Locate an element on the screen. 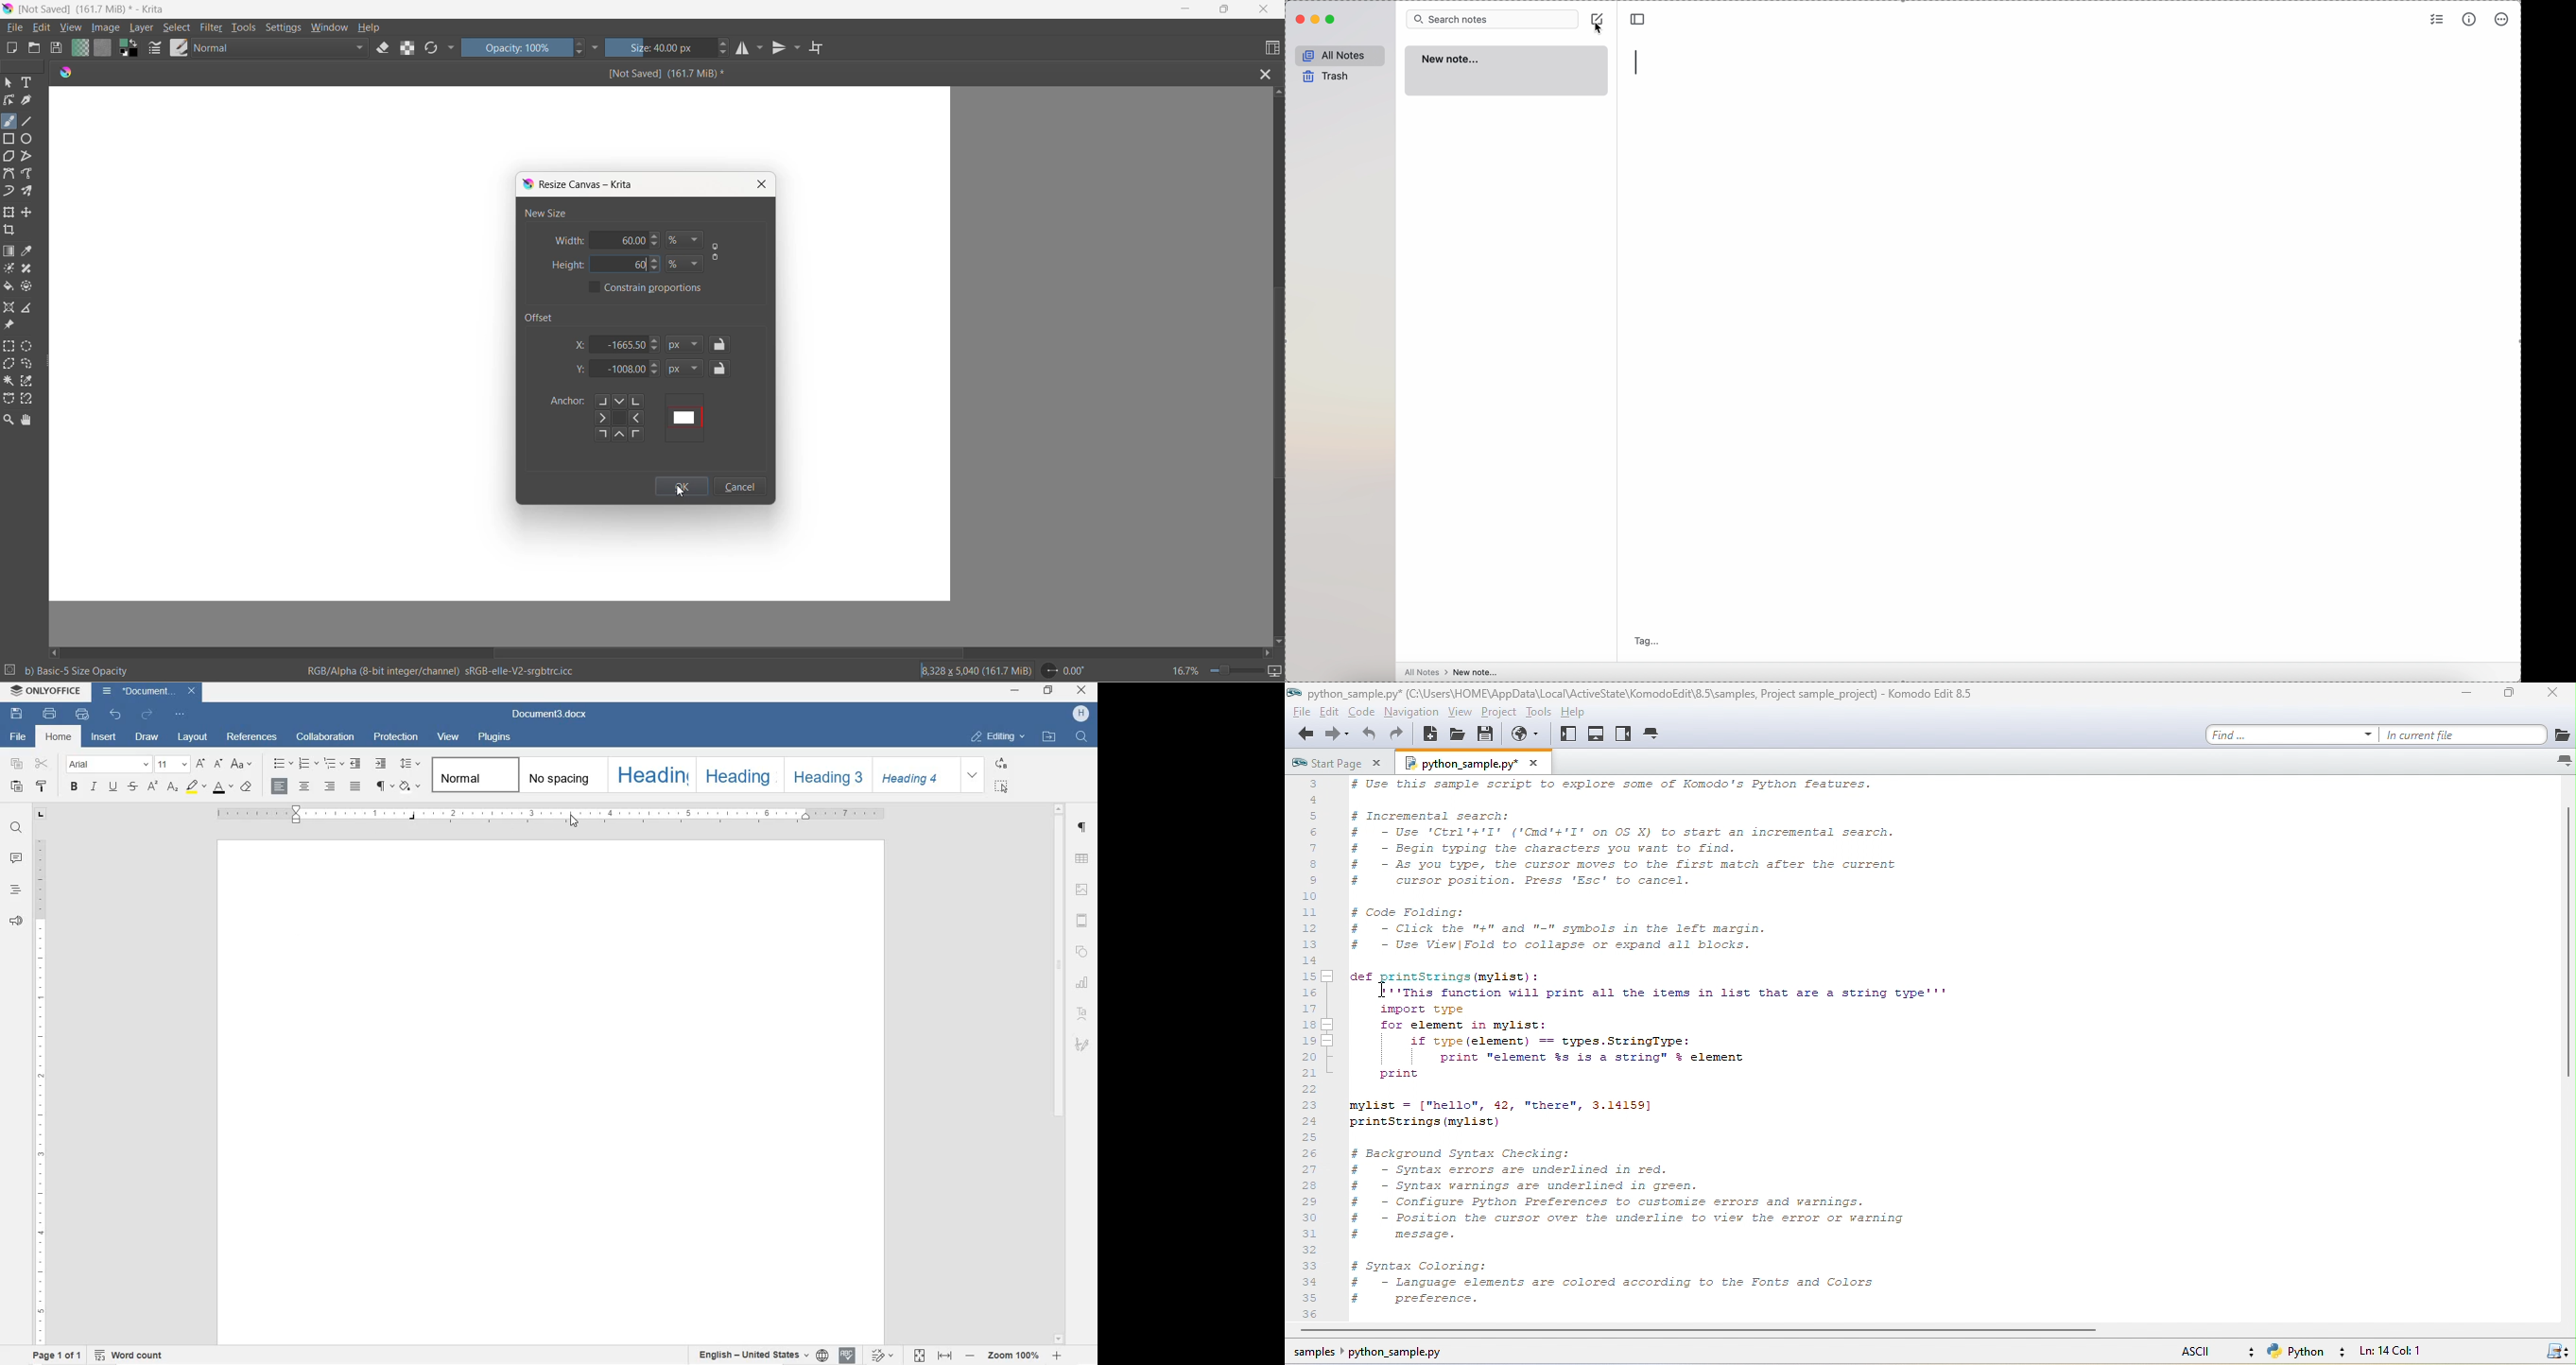  tools is located at coordinates (246, 30).